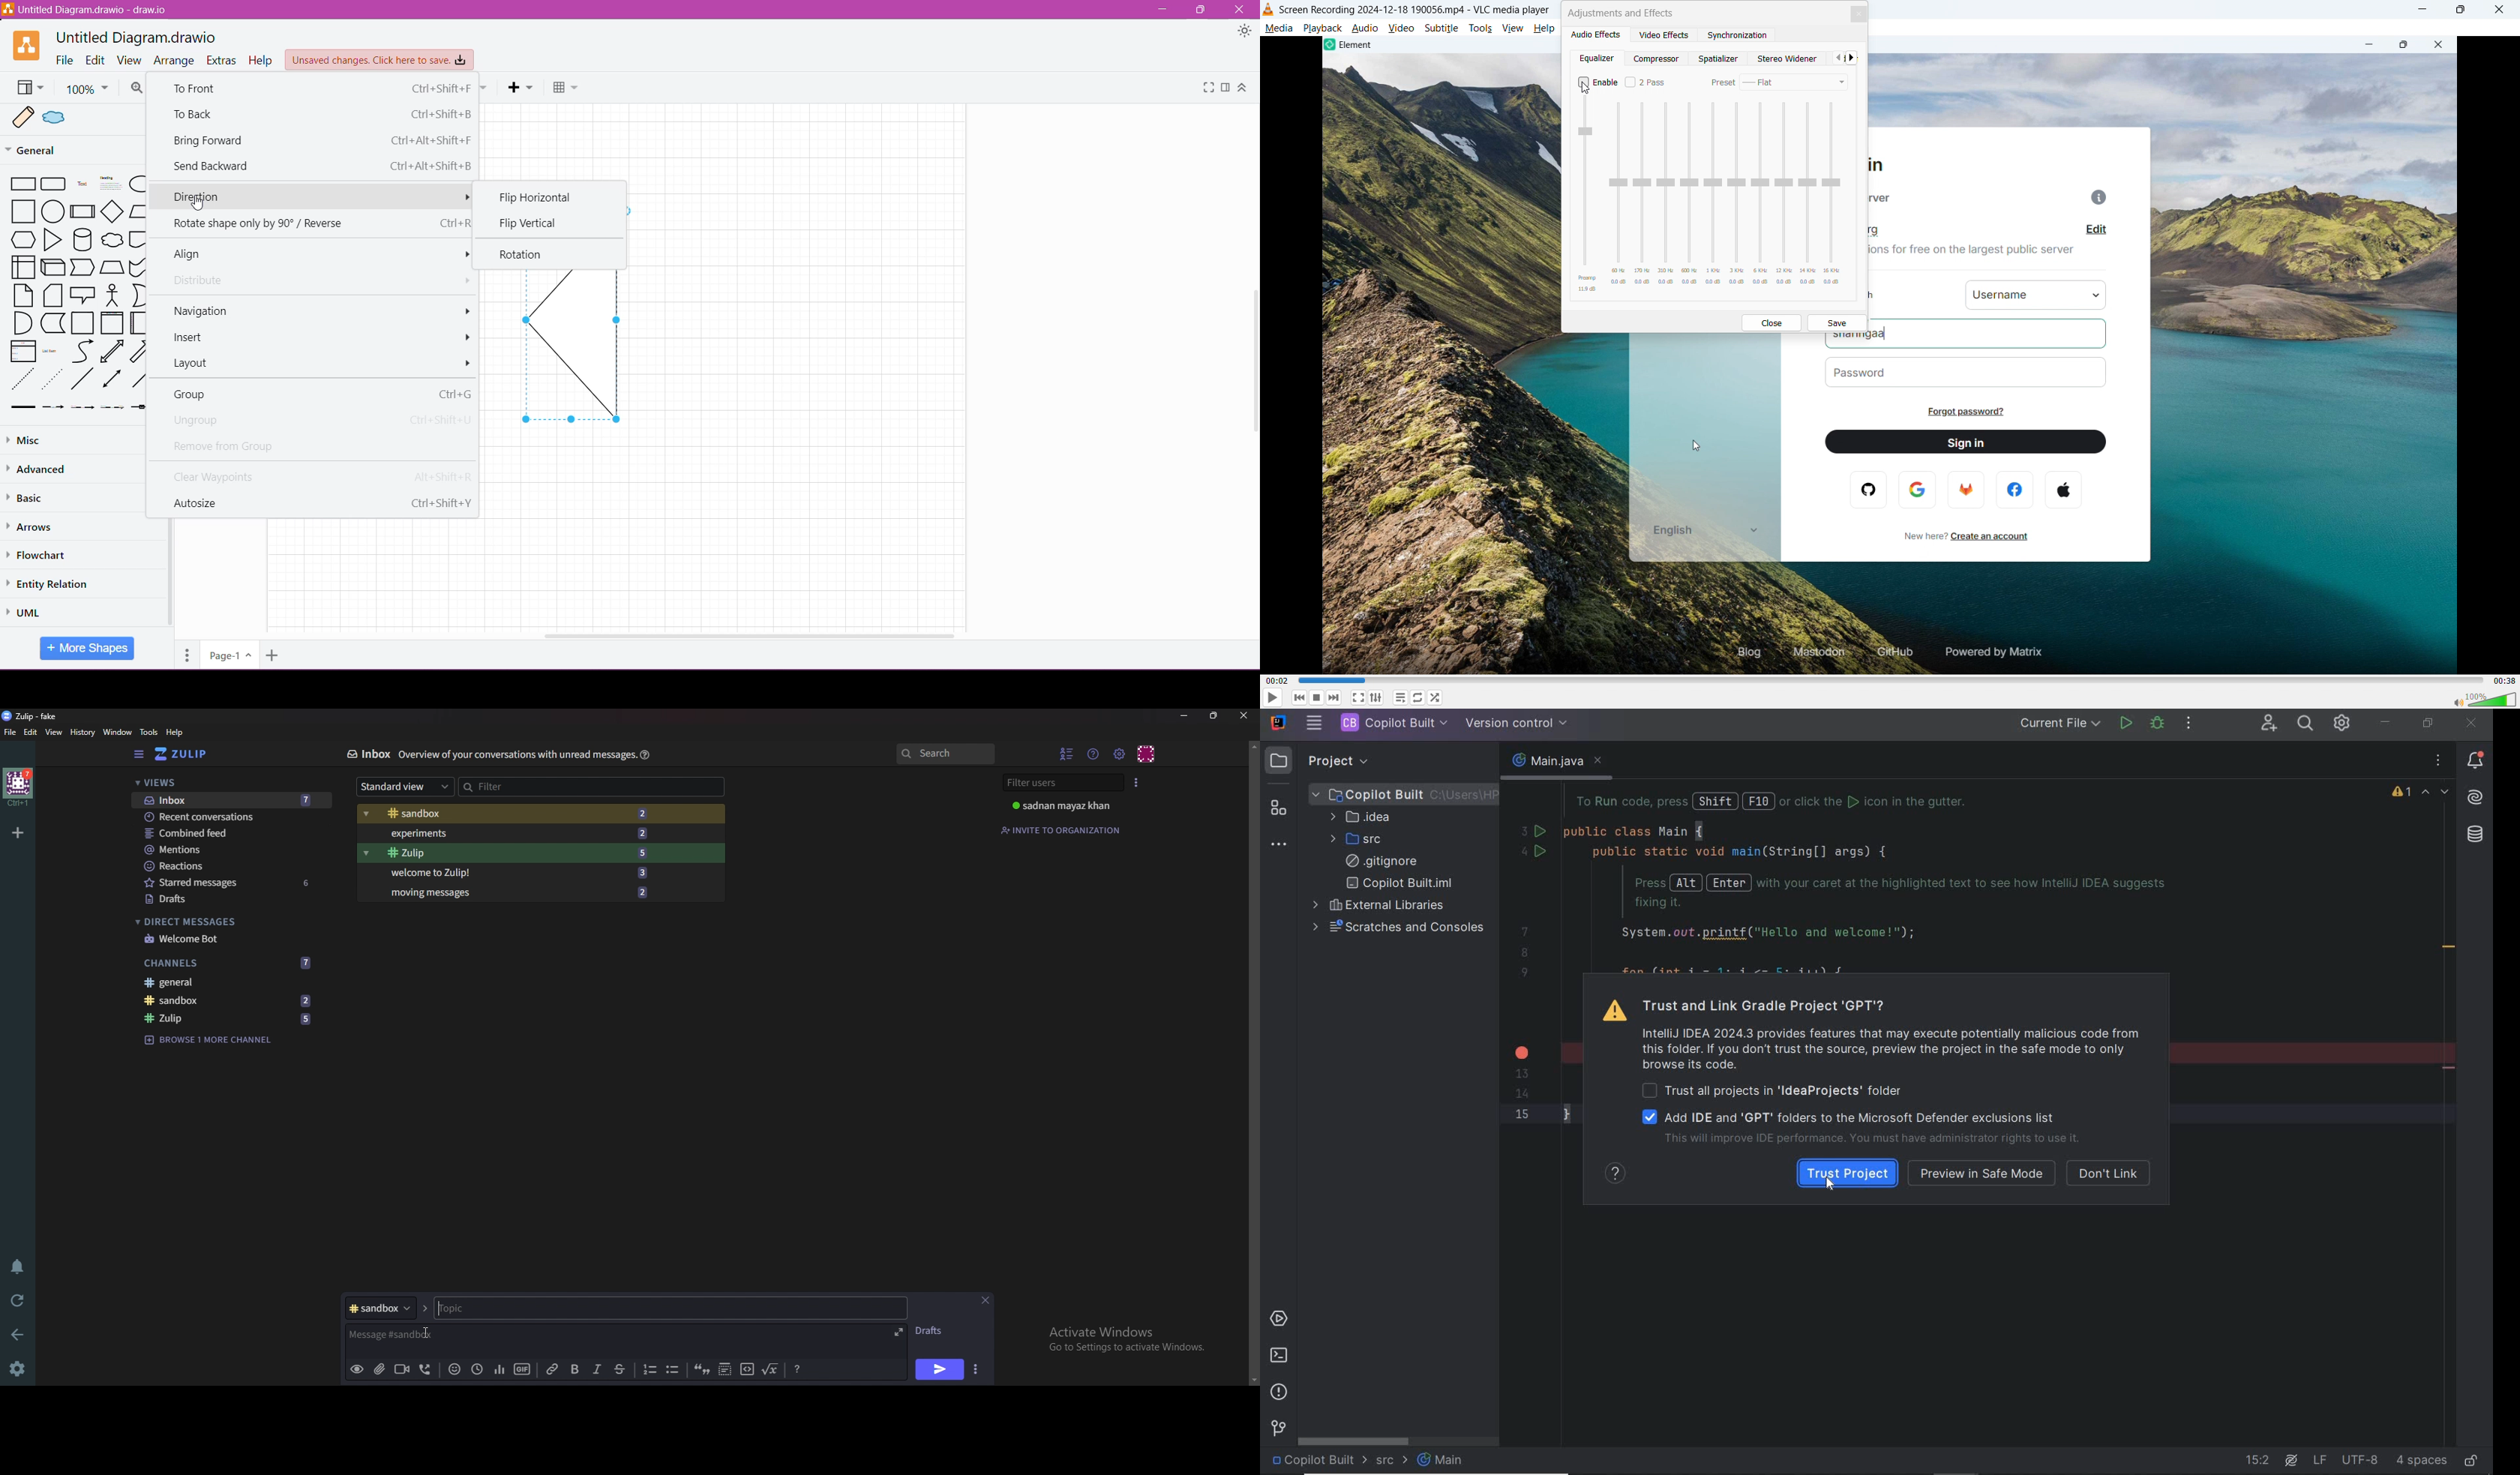 The width and height of the screenshot is (2520, 1484). I want to click on Resize, so click(1216, 715).